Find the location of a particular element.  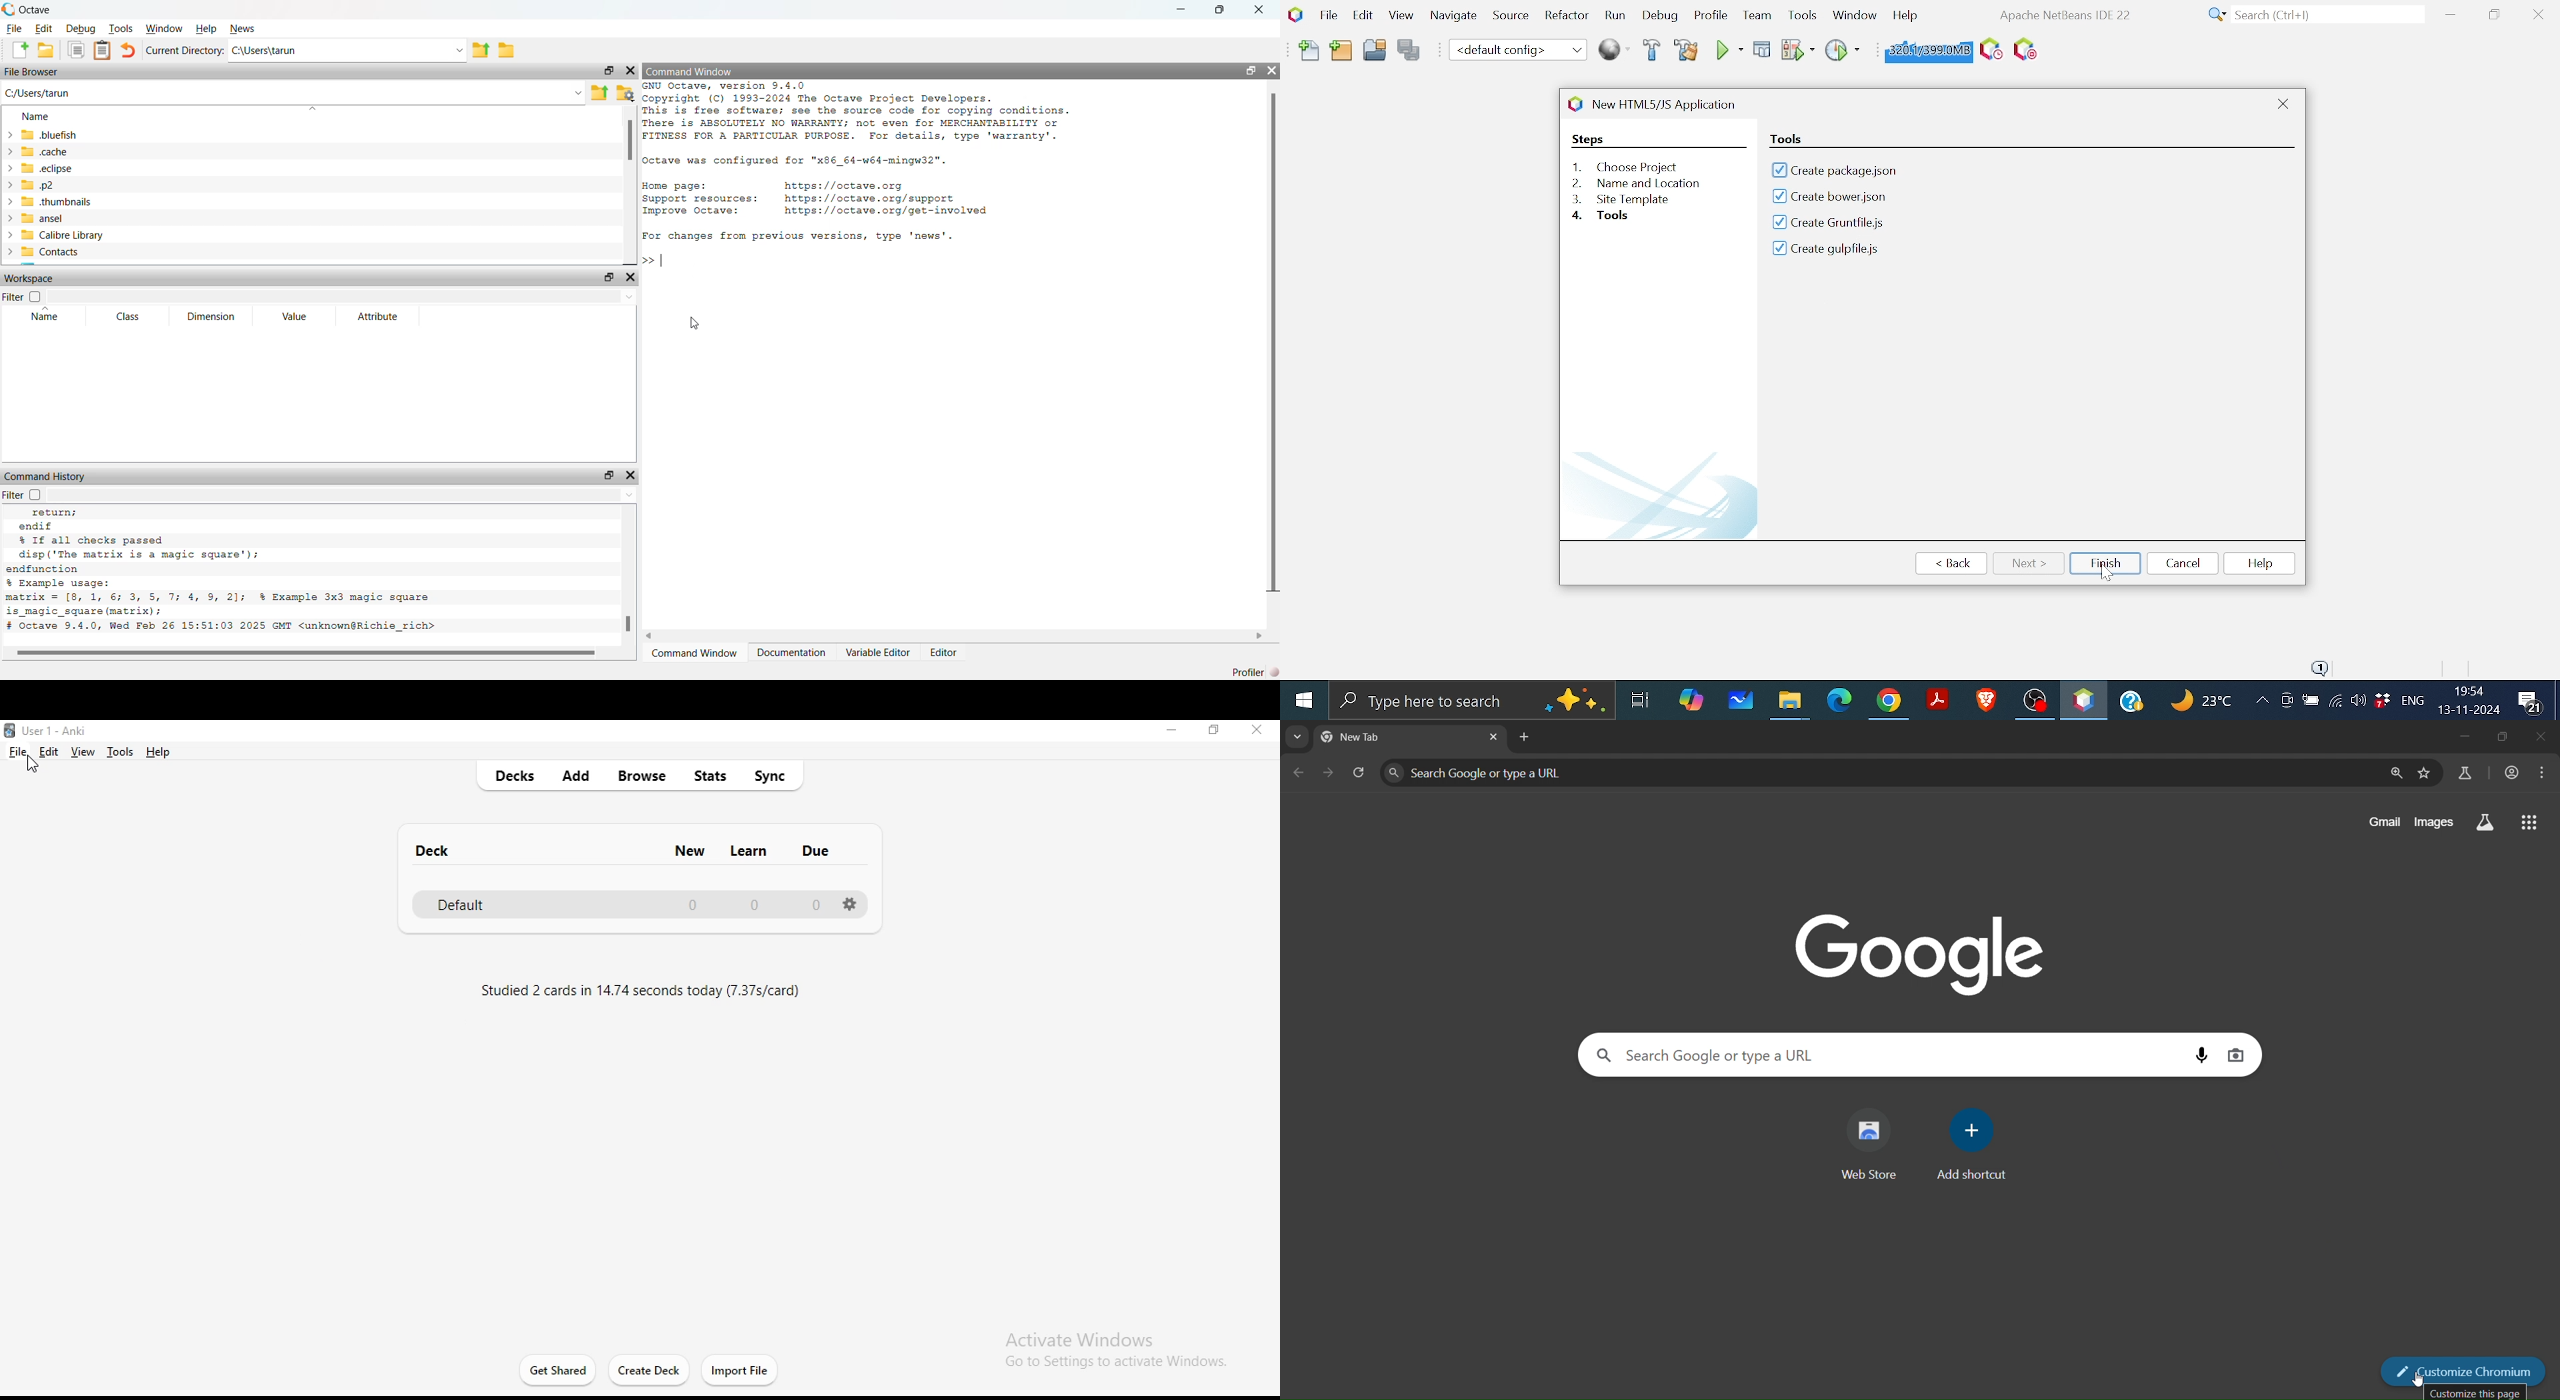

GNU Octave, version 5.4.0Copyright (C) 1993-2024 The Octave Project Developers.This is free software; see the source code for copying conditions.There is ABSOLUTELY NO WARRANTY; not even for MERCHANTABILITY orFITNESS FOR A PARTICULAR PURPOSE. For details, type 'warranty'.Octave was configured for "x86_64-w64-mingw32".Home page: https: //octave.orgSupport resources:  https://octave.org/supportImprove Octave: https: //octave.org/get-involvedFor changes from previous versions, type 'news'.>»  is located at coordinates (859, 173).